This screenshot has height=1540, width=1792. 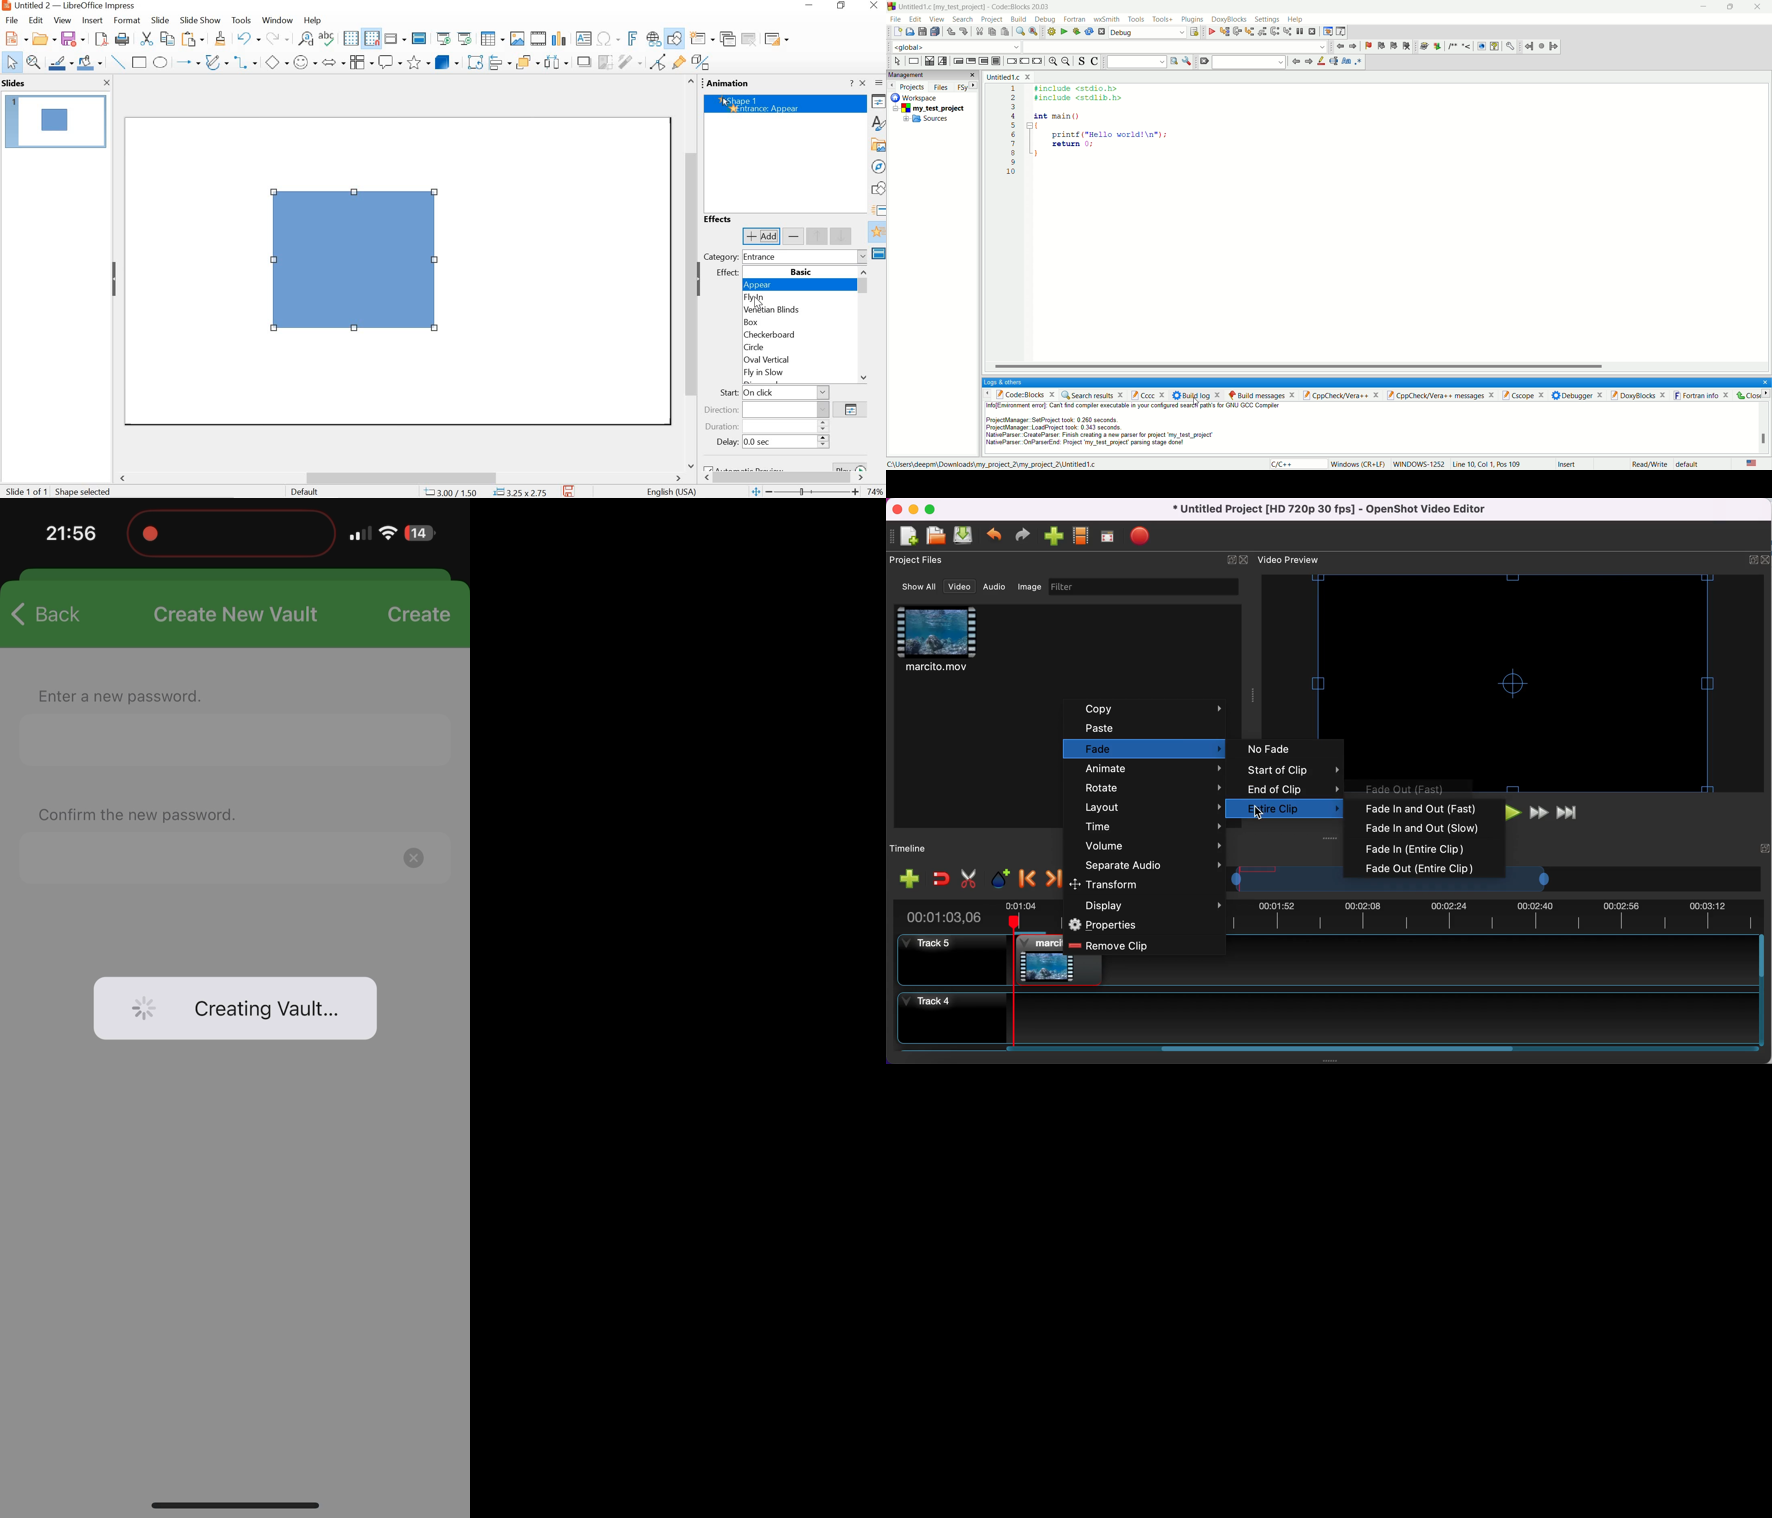 What do you see at coordinates (1554, 45) in the screenshot?
I see `jump forward` at bounding box center [1554, 45].